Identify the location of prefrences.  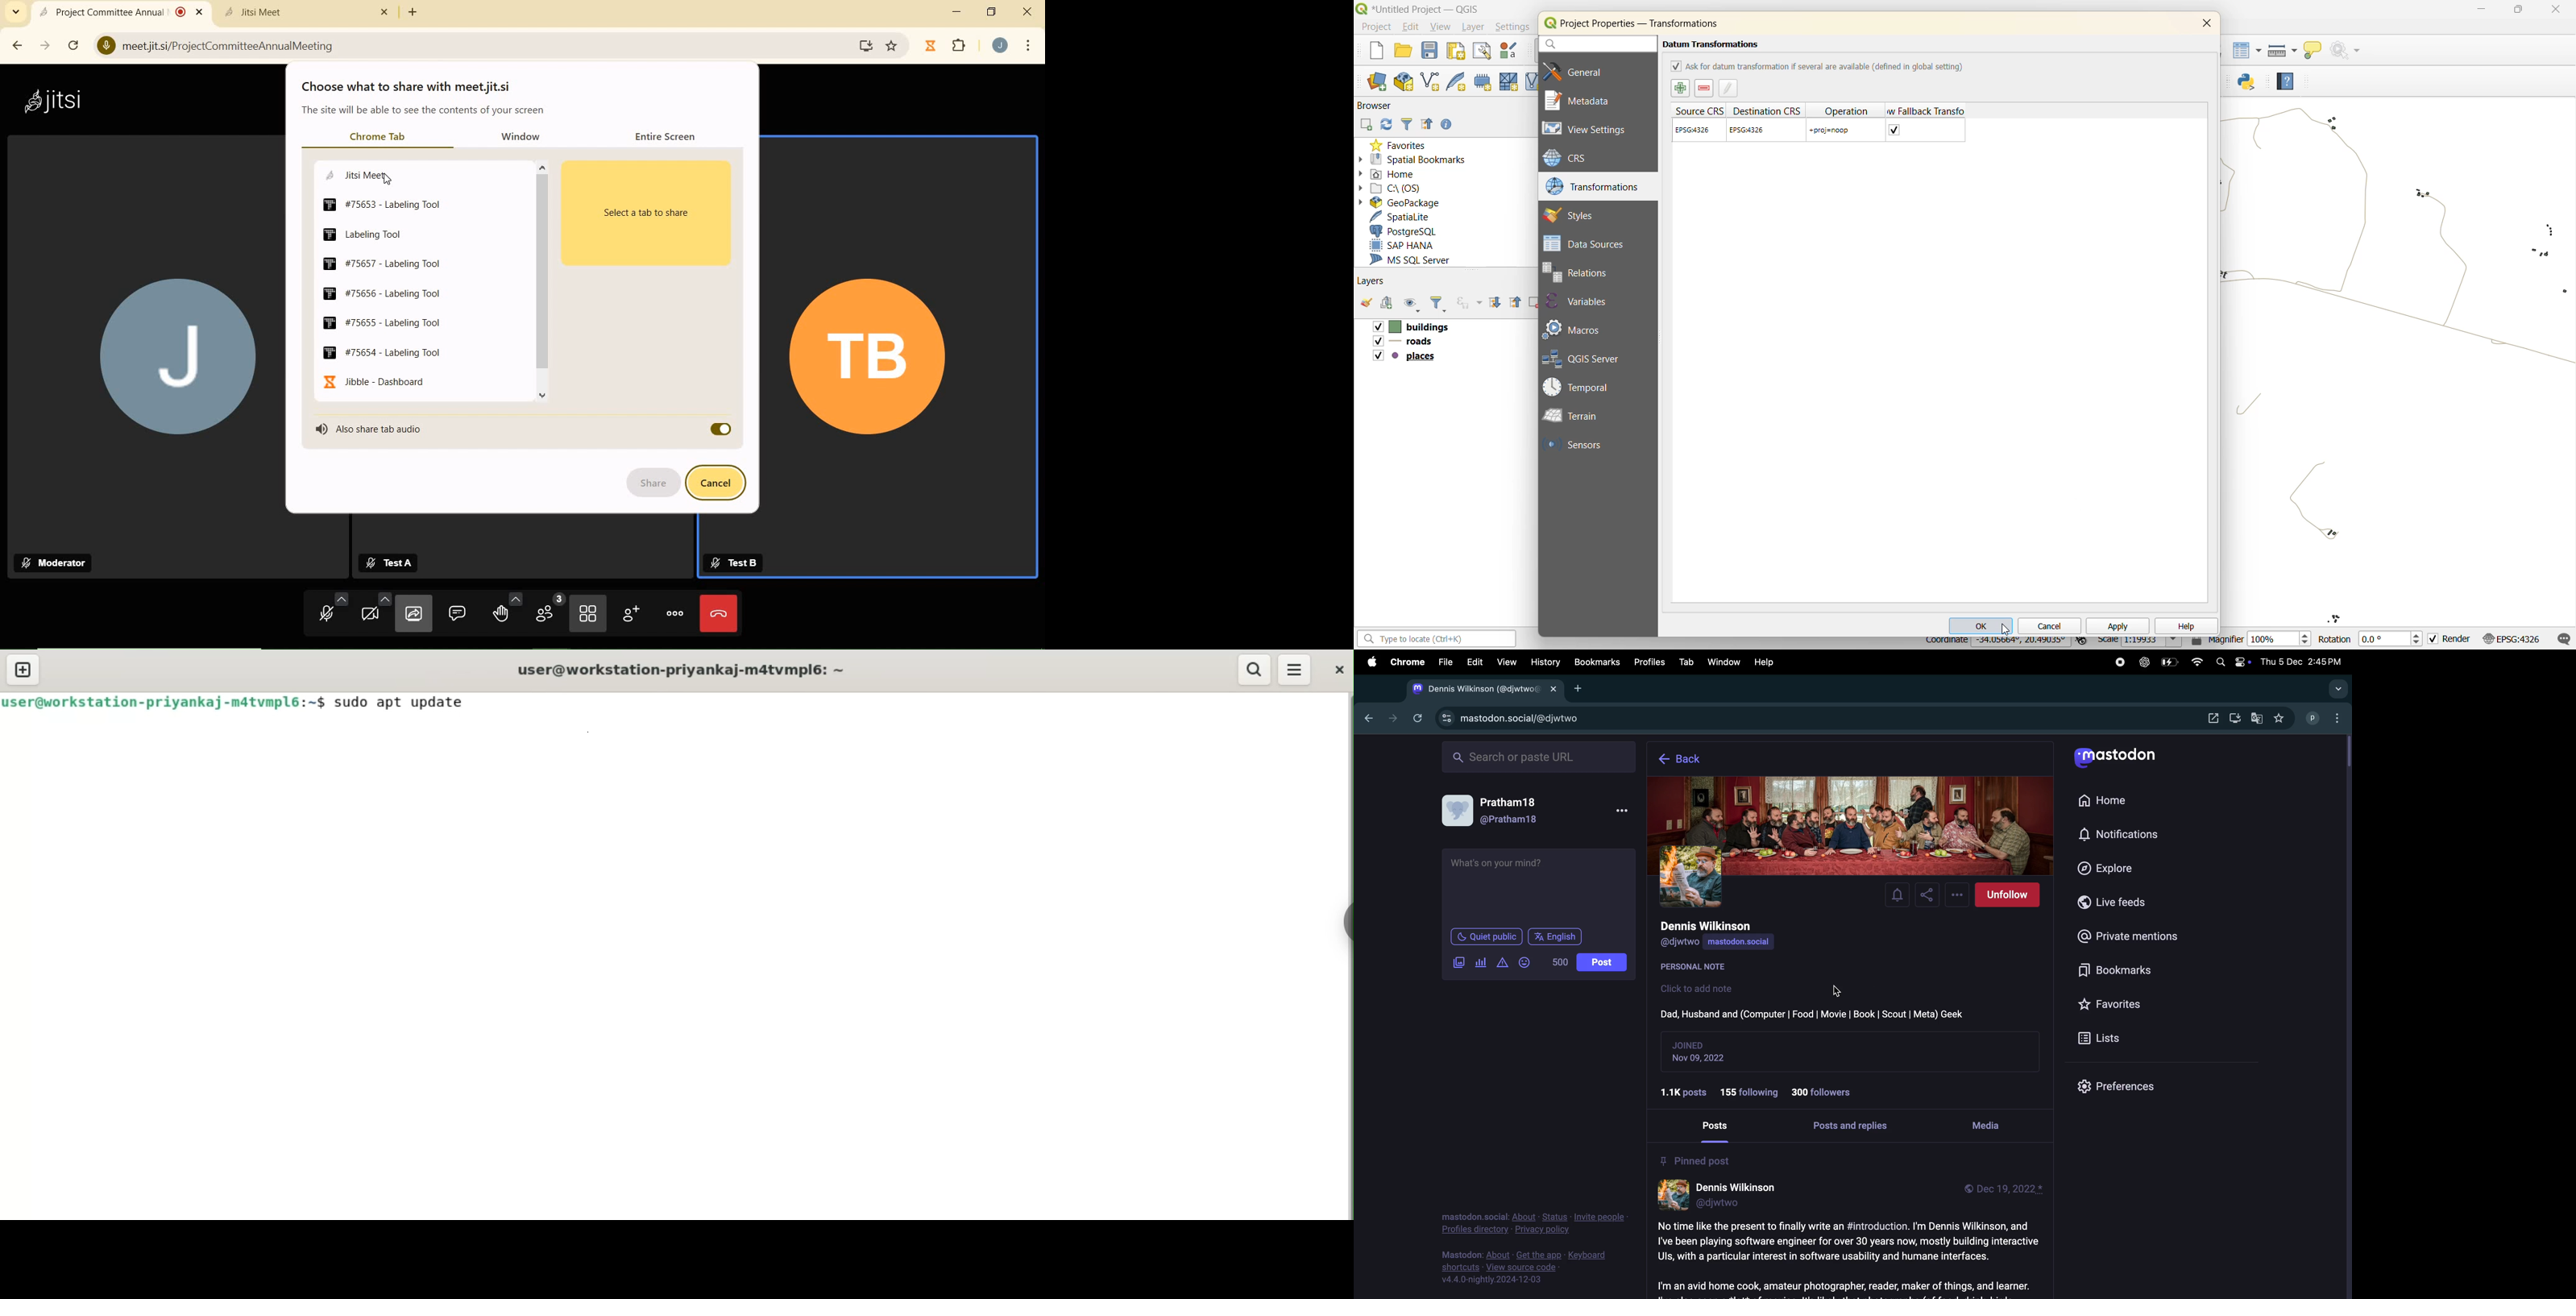
(2117, 1088).